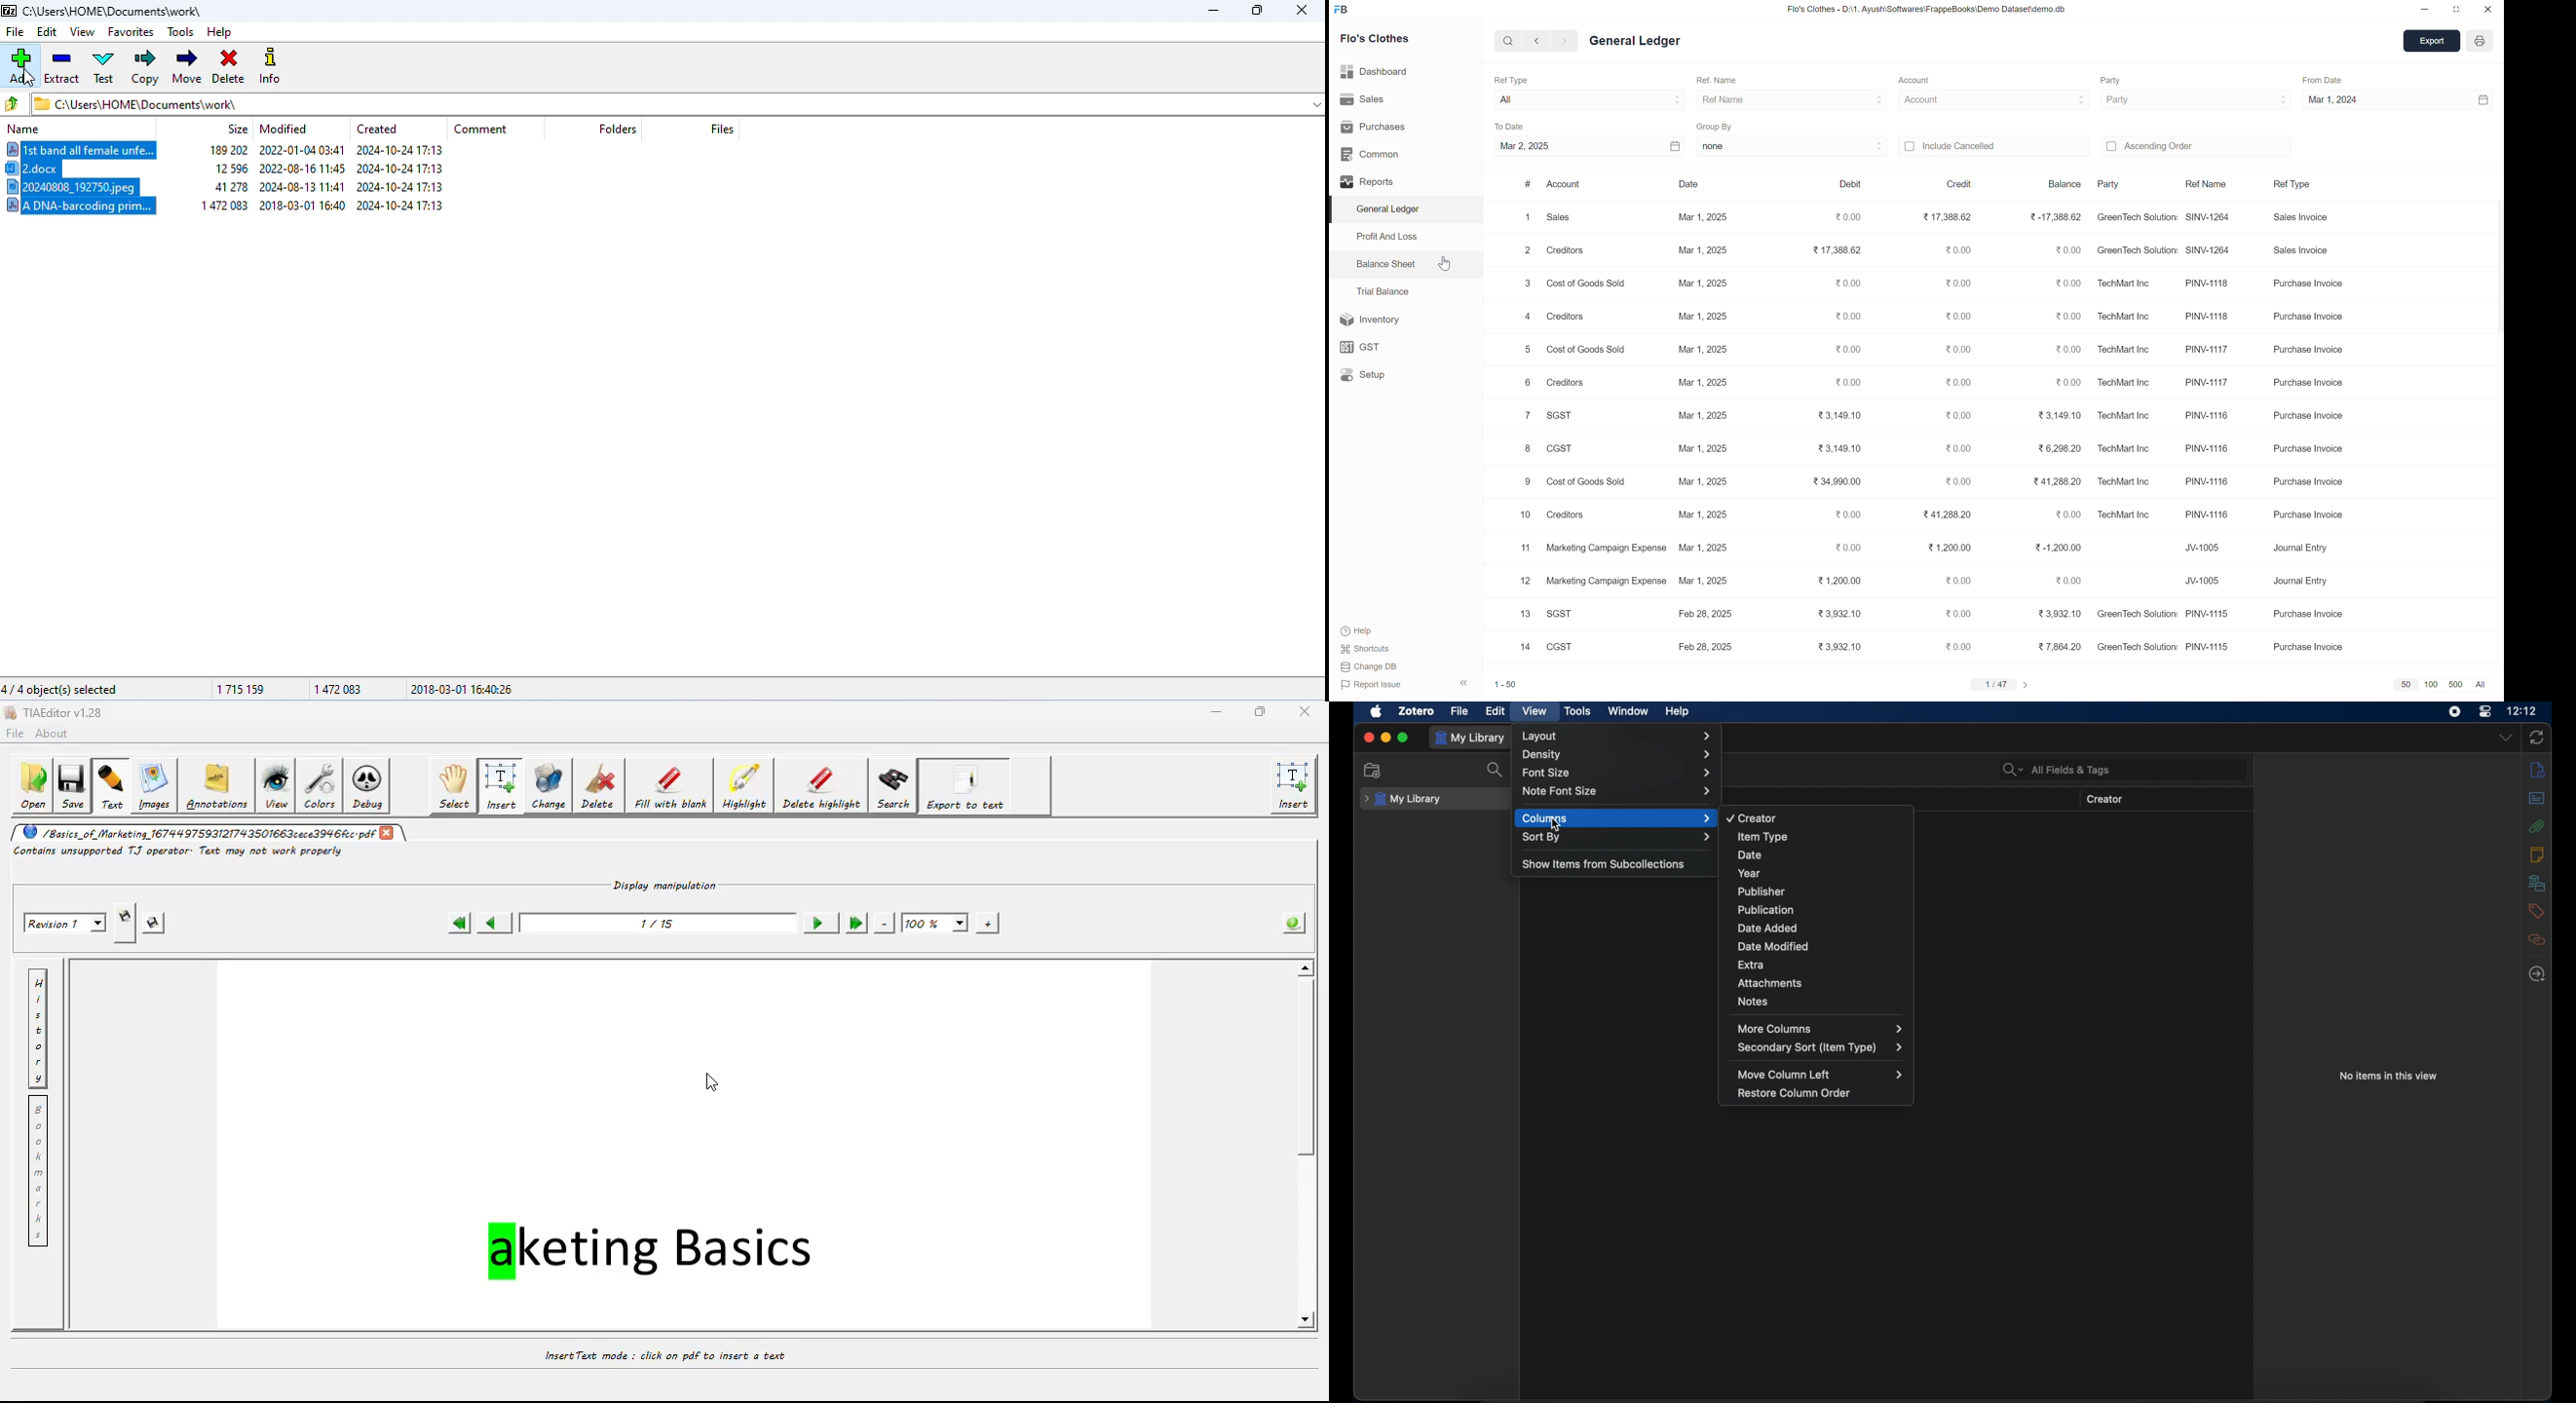 The width and height of the screenshot is (2576, 1428). What do you see at coordinates (1954, 349) in the screenshot?
I see `0.00` at bounding box center [1954, 349].